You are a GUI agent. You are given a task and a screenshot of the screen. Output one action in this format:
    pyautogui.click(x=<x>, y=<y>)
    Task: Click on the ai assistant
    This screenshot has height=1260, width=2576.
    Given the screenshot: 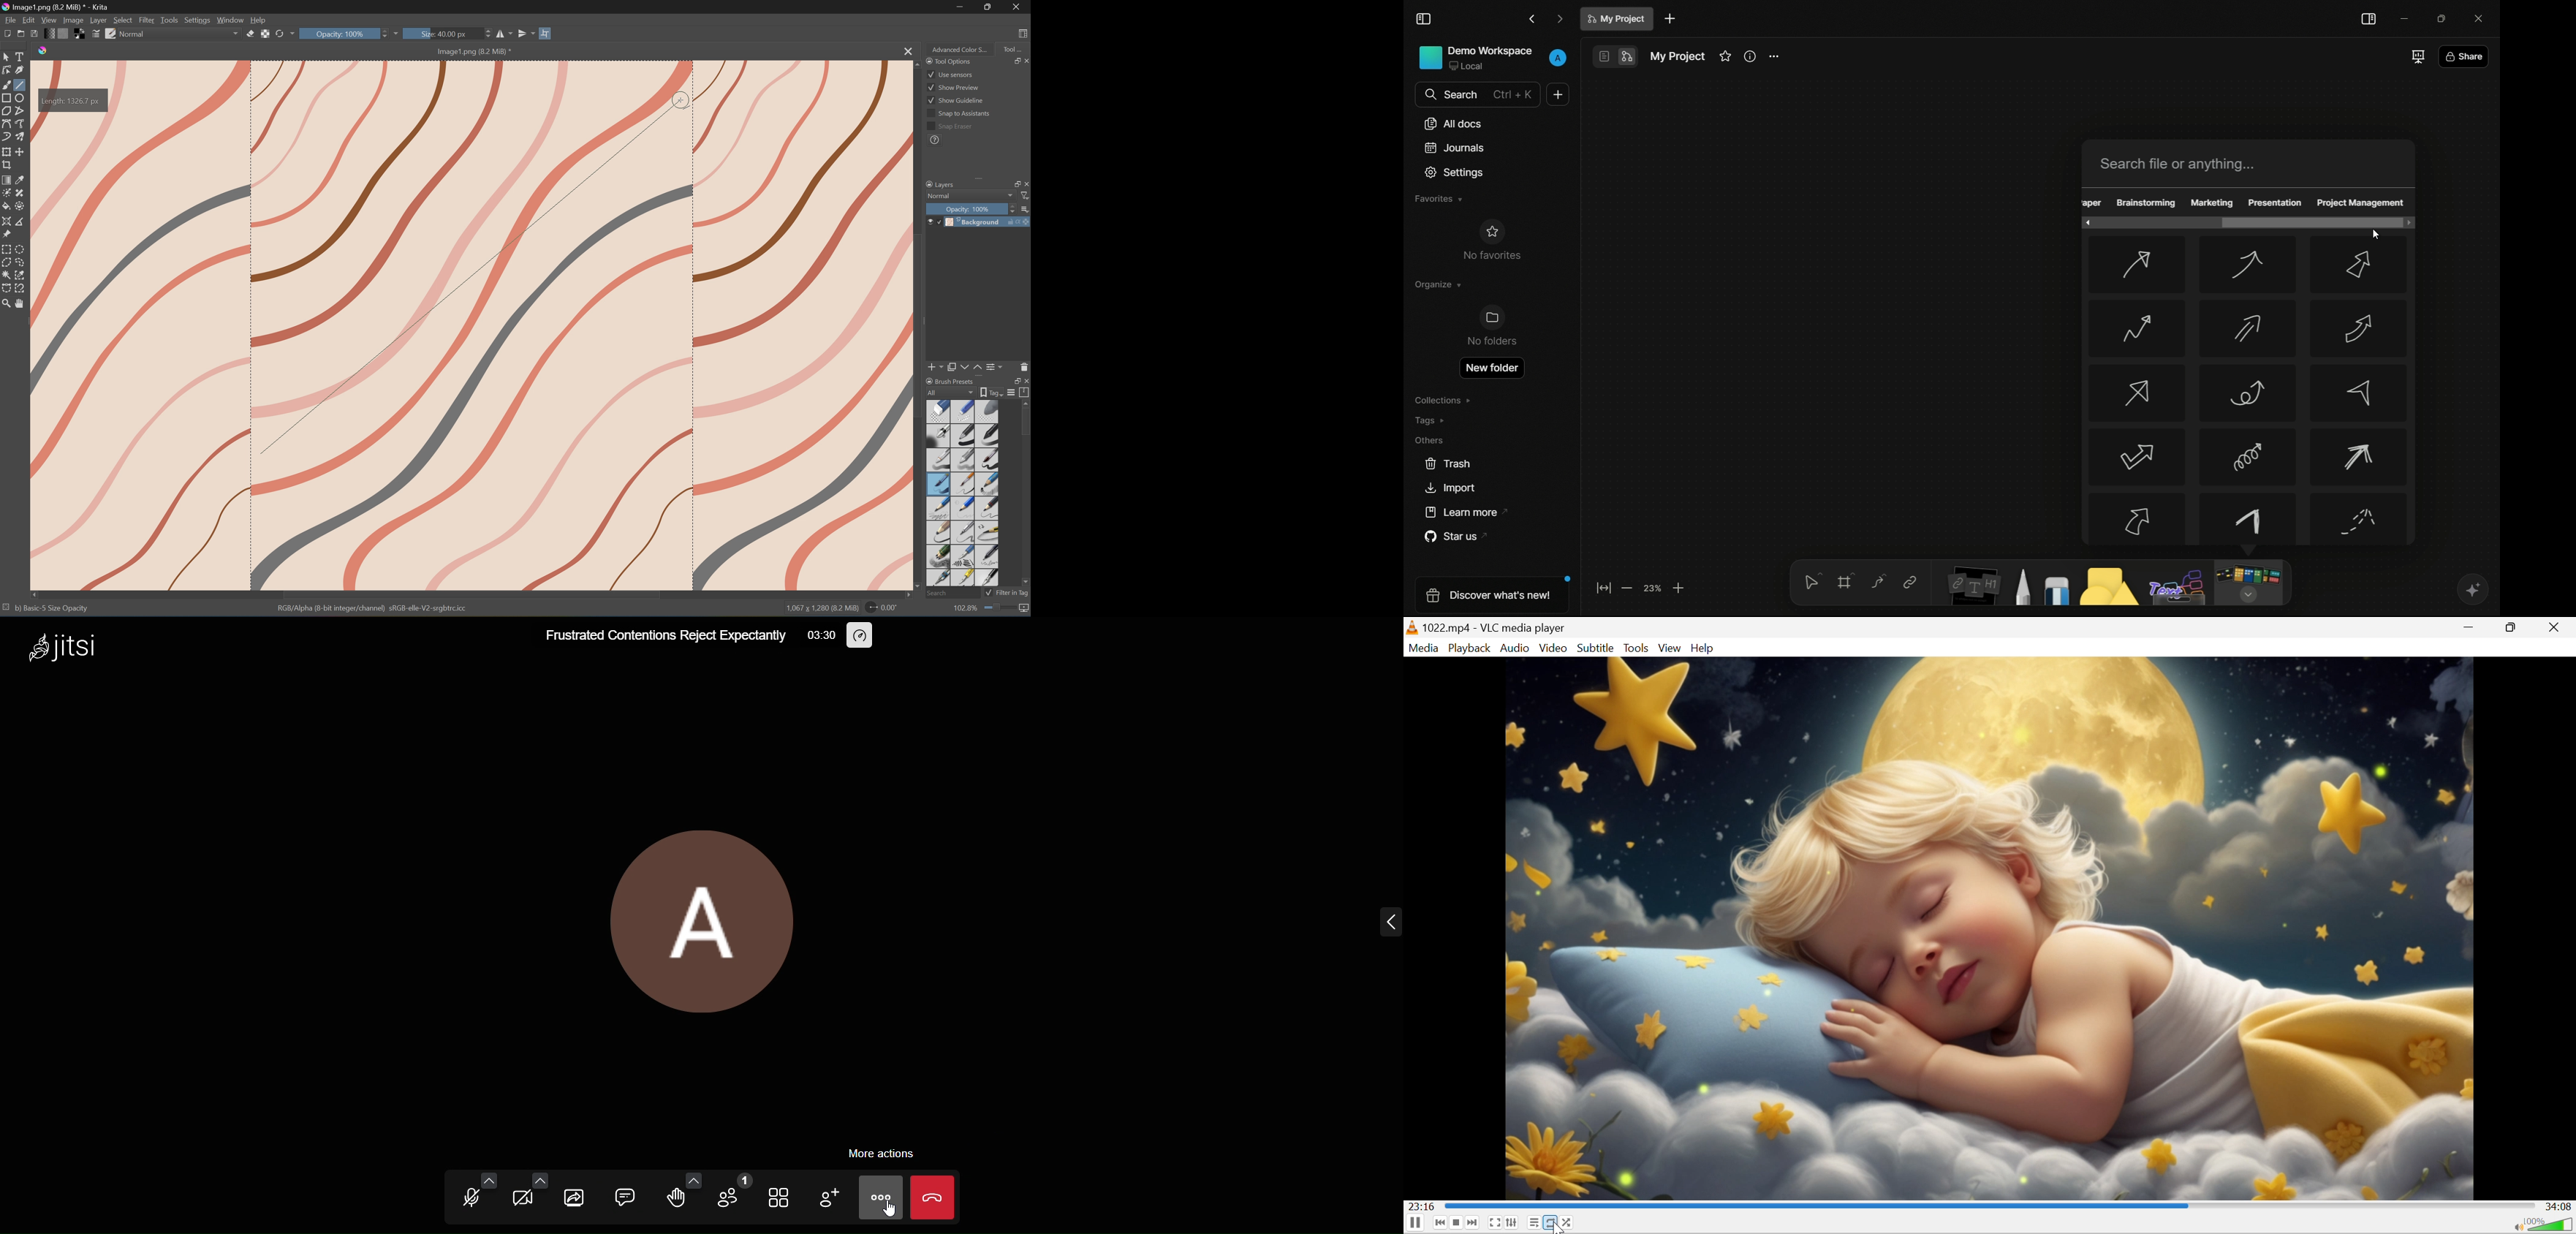 What is the action you would take?
    pyautogui.click(x=2472, y=590)
    